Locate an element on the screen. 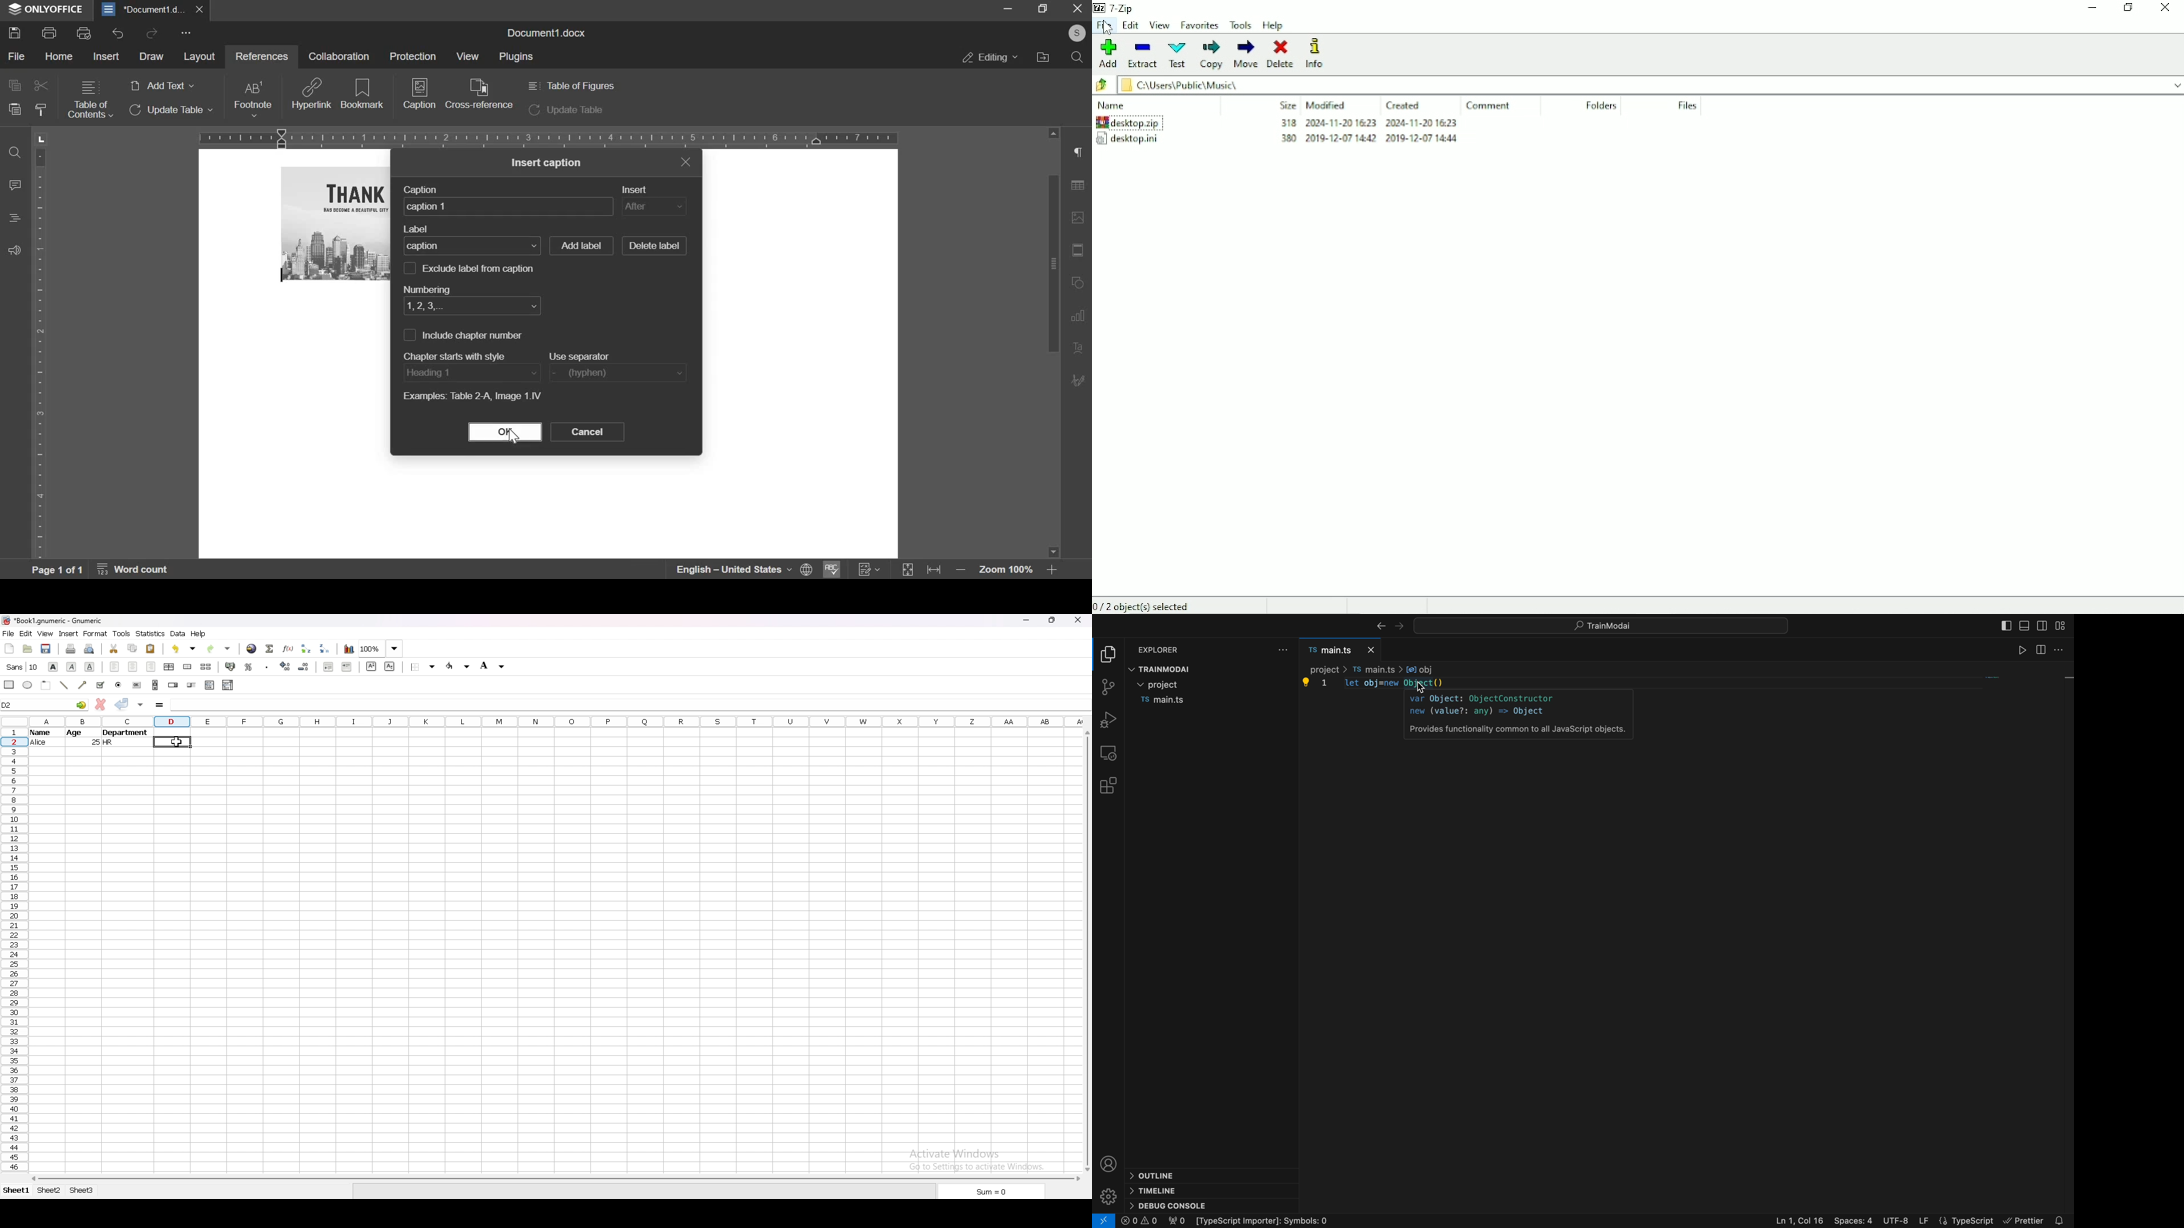 This screenshot has width=2184, height=1232. italic is located at coordinates (72, 667).